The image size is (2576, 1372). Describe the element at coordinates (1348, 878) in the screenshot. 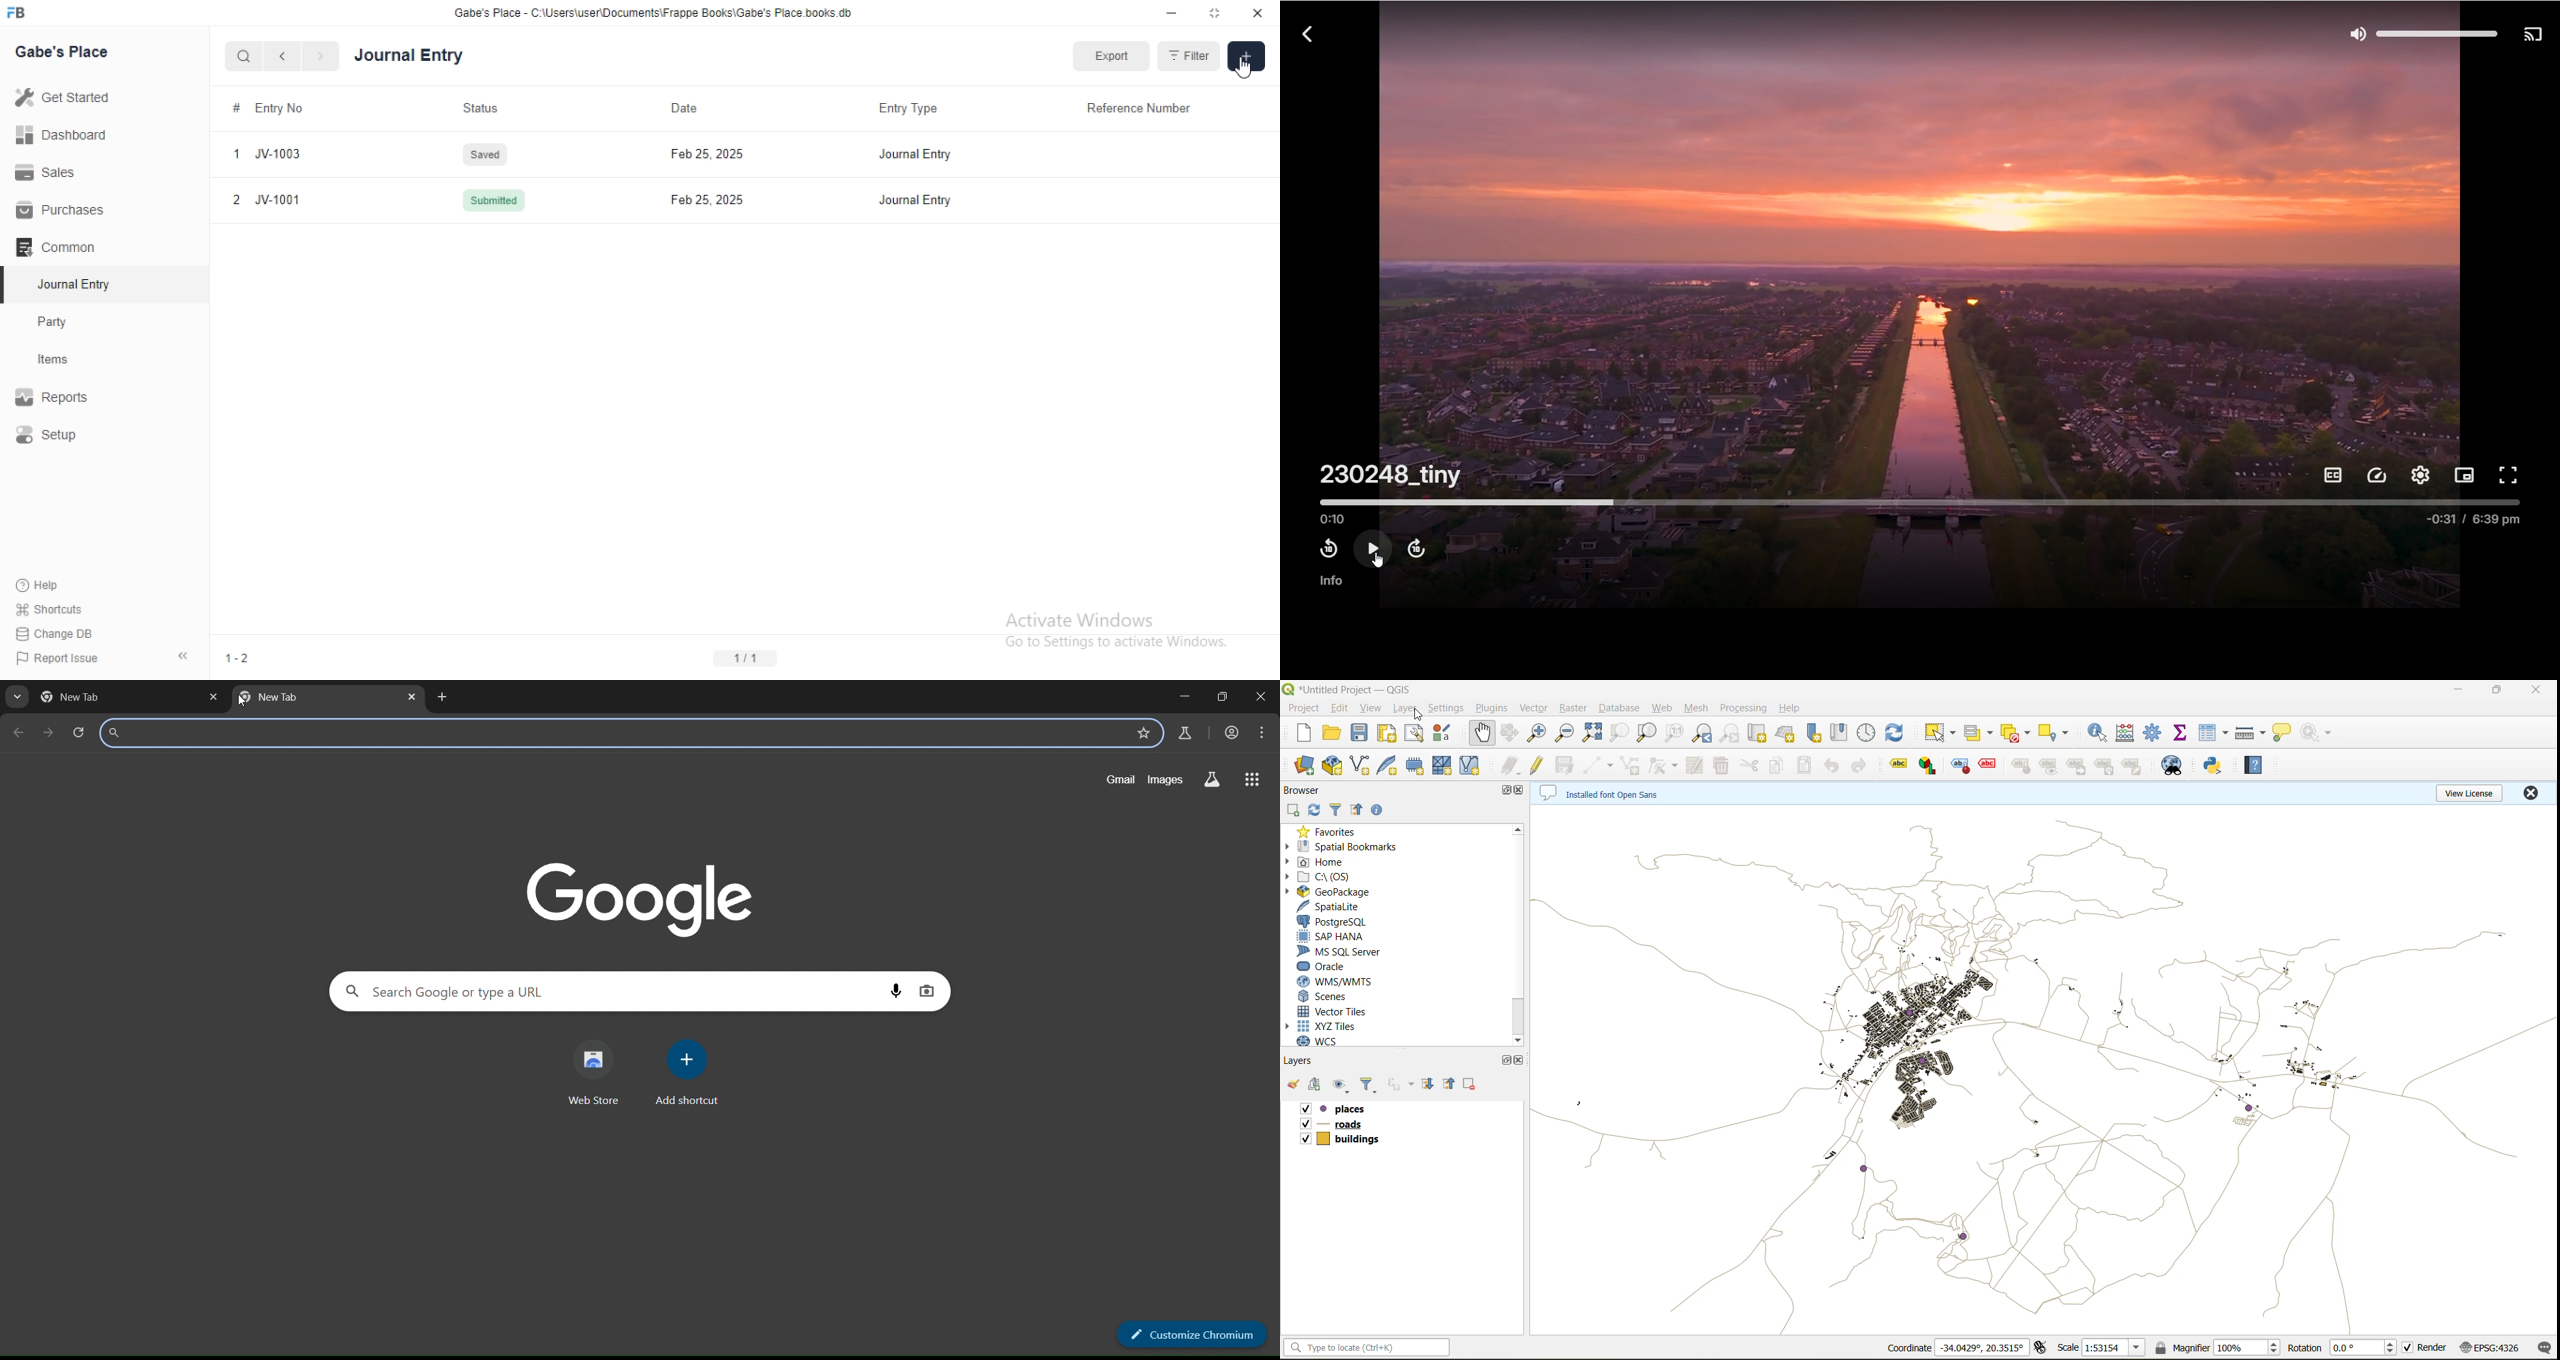

I see `c\:os` at that location.